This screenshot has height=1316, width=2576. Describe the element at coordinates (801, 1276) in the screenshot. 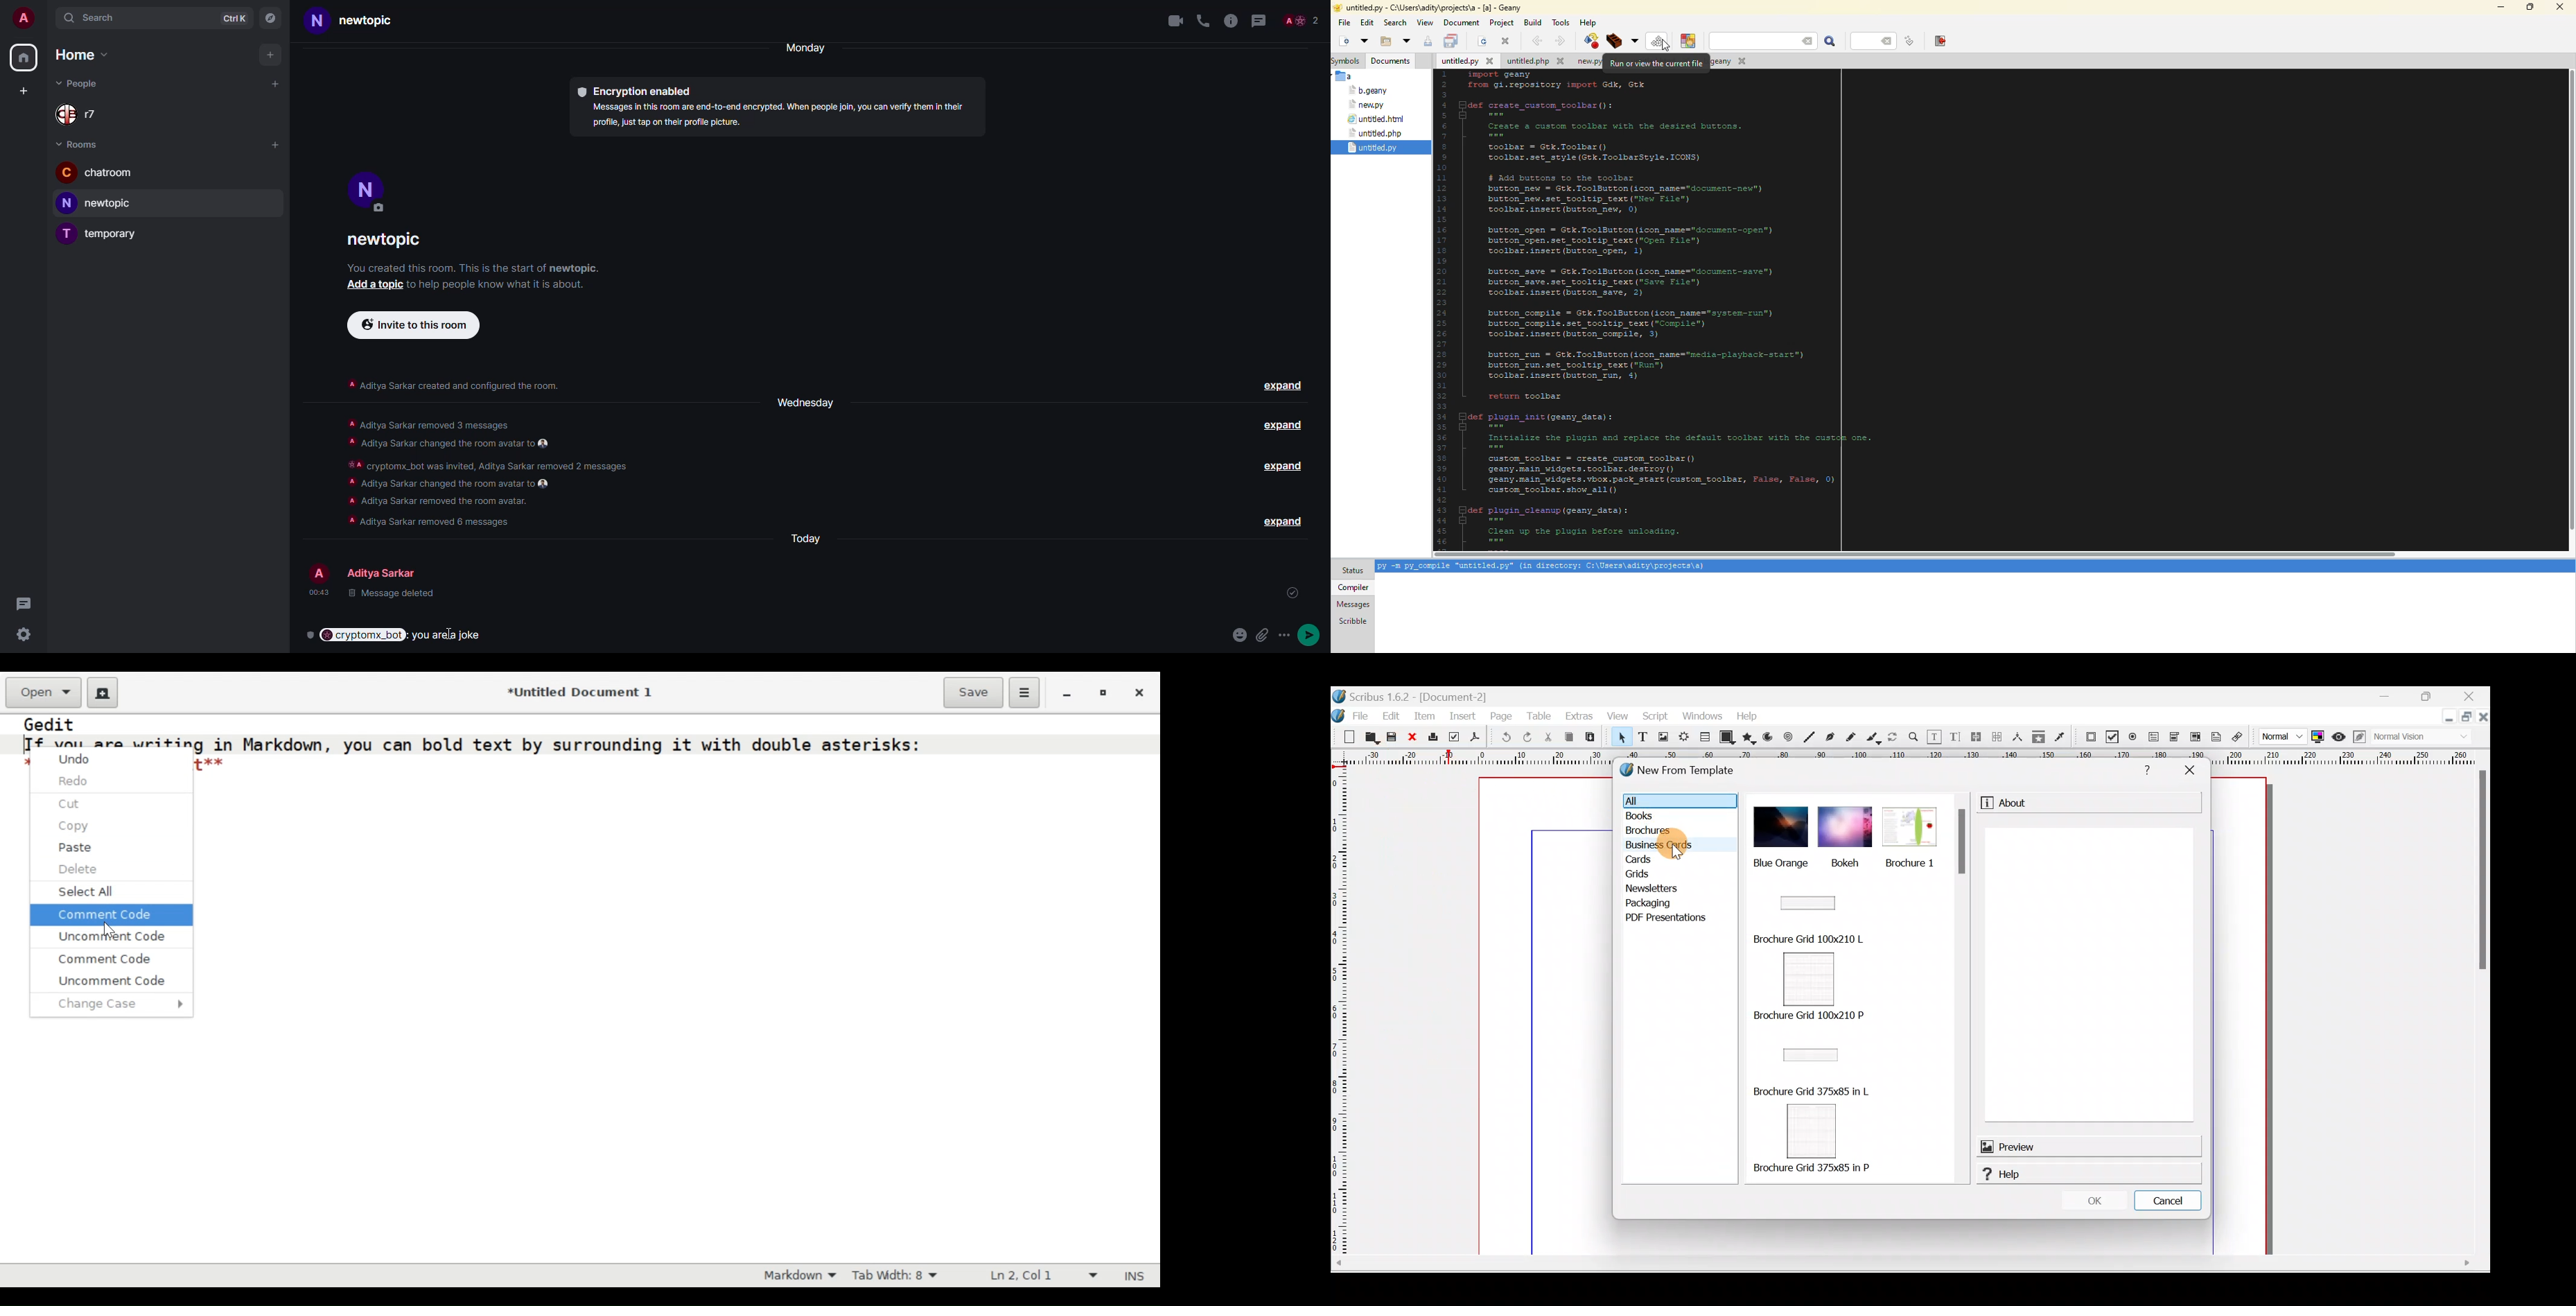

I see `Highlight mode dropdown menu` at that location.